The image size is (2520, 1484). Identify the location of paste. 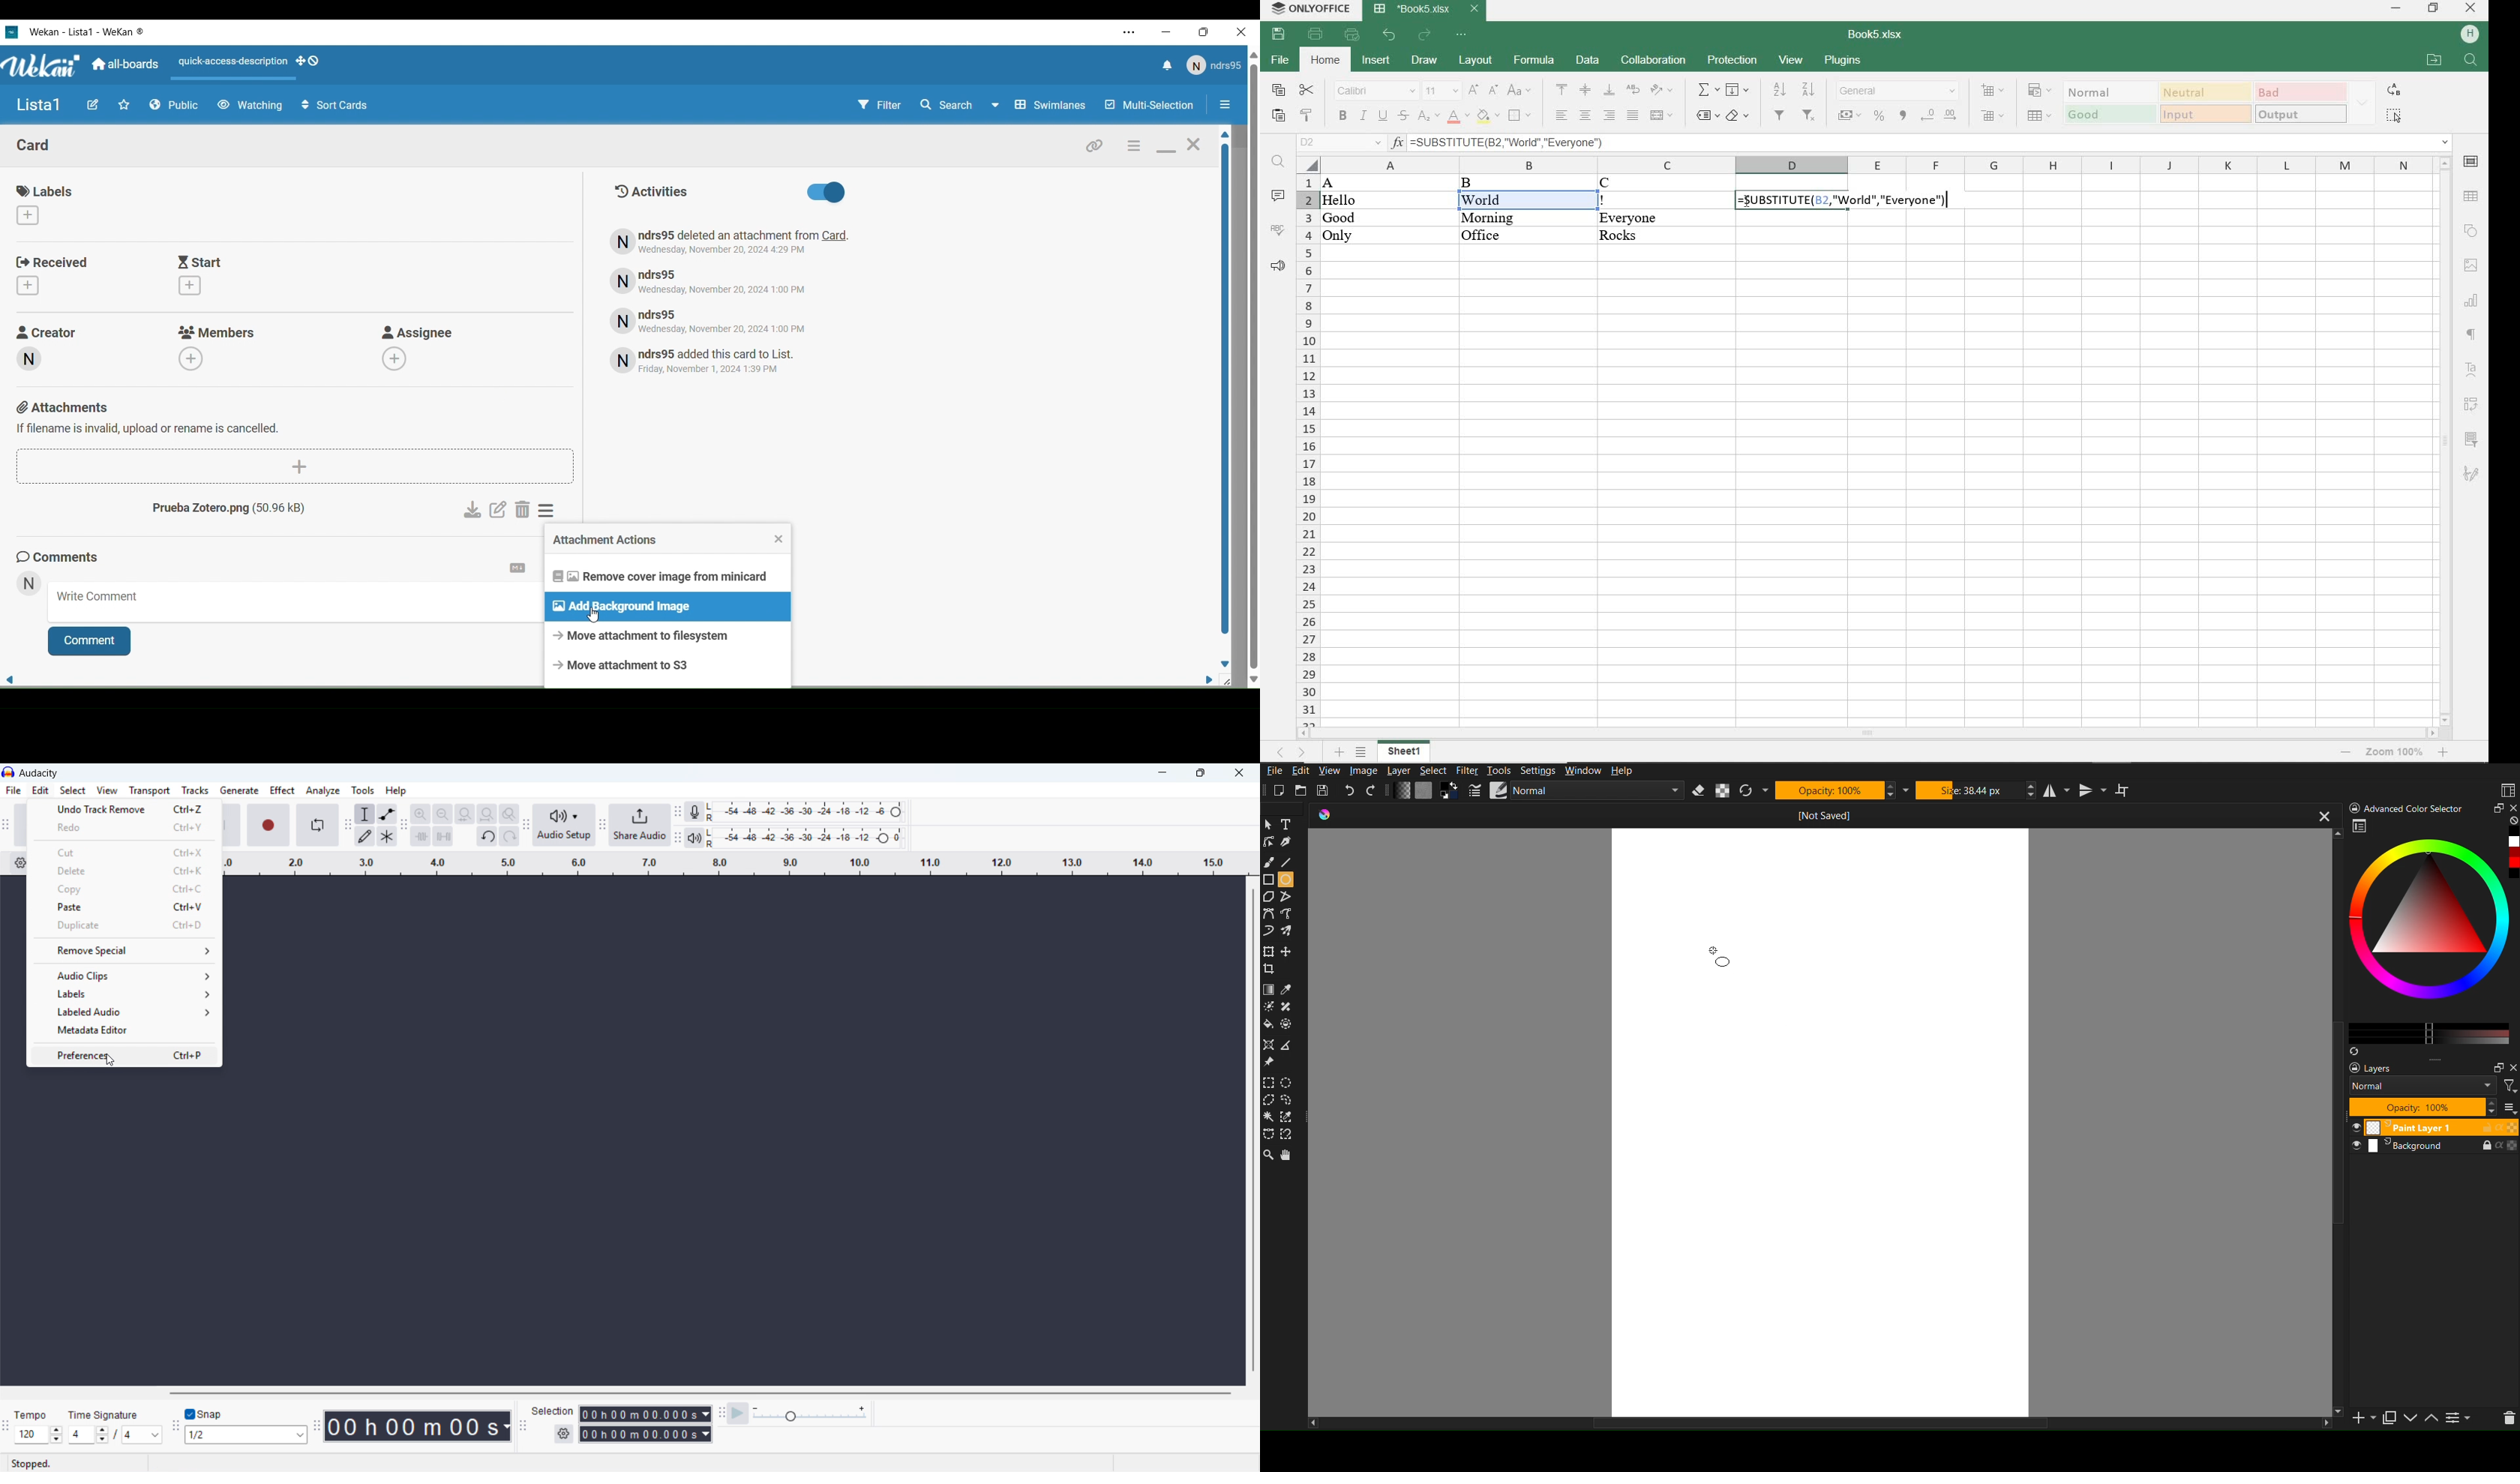
(1278, 117).